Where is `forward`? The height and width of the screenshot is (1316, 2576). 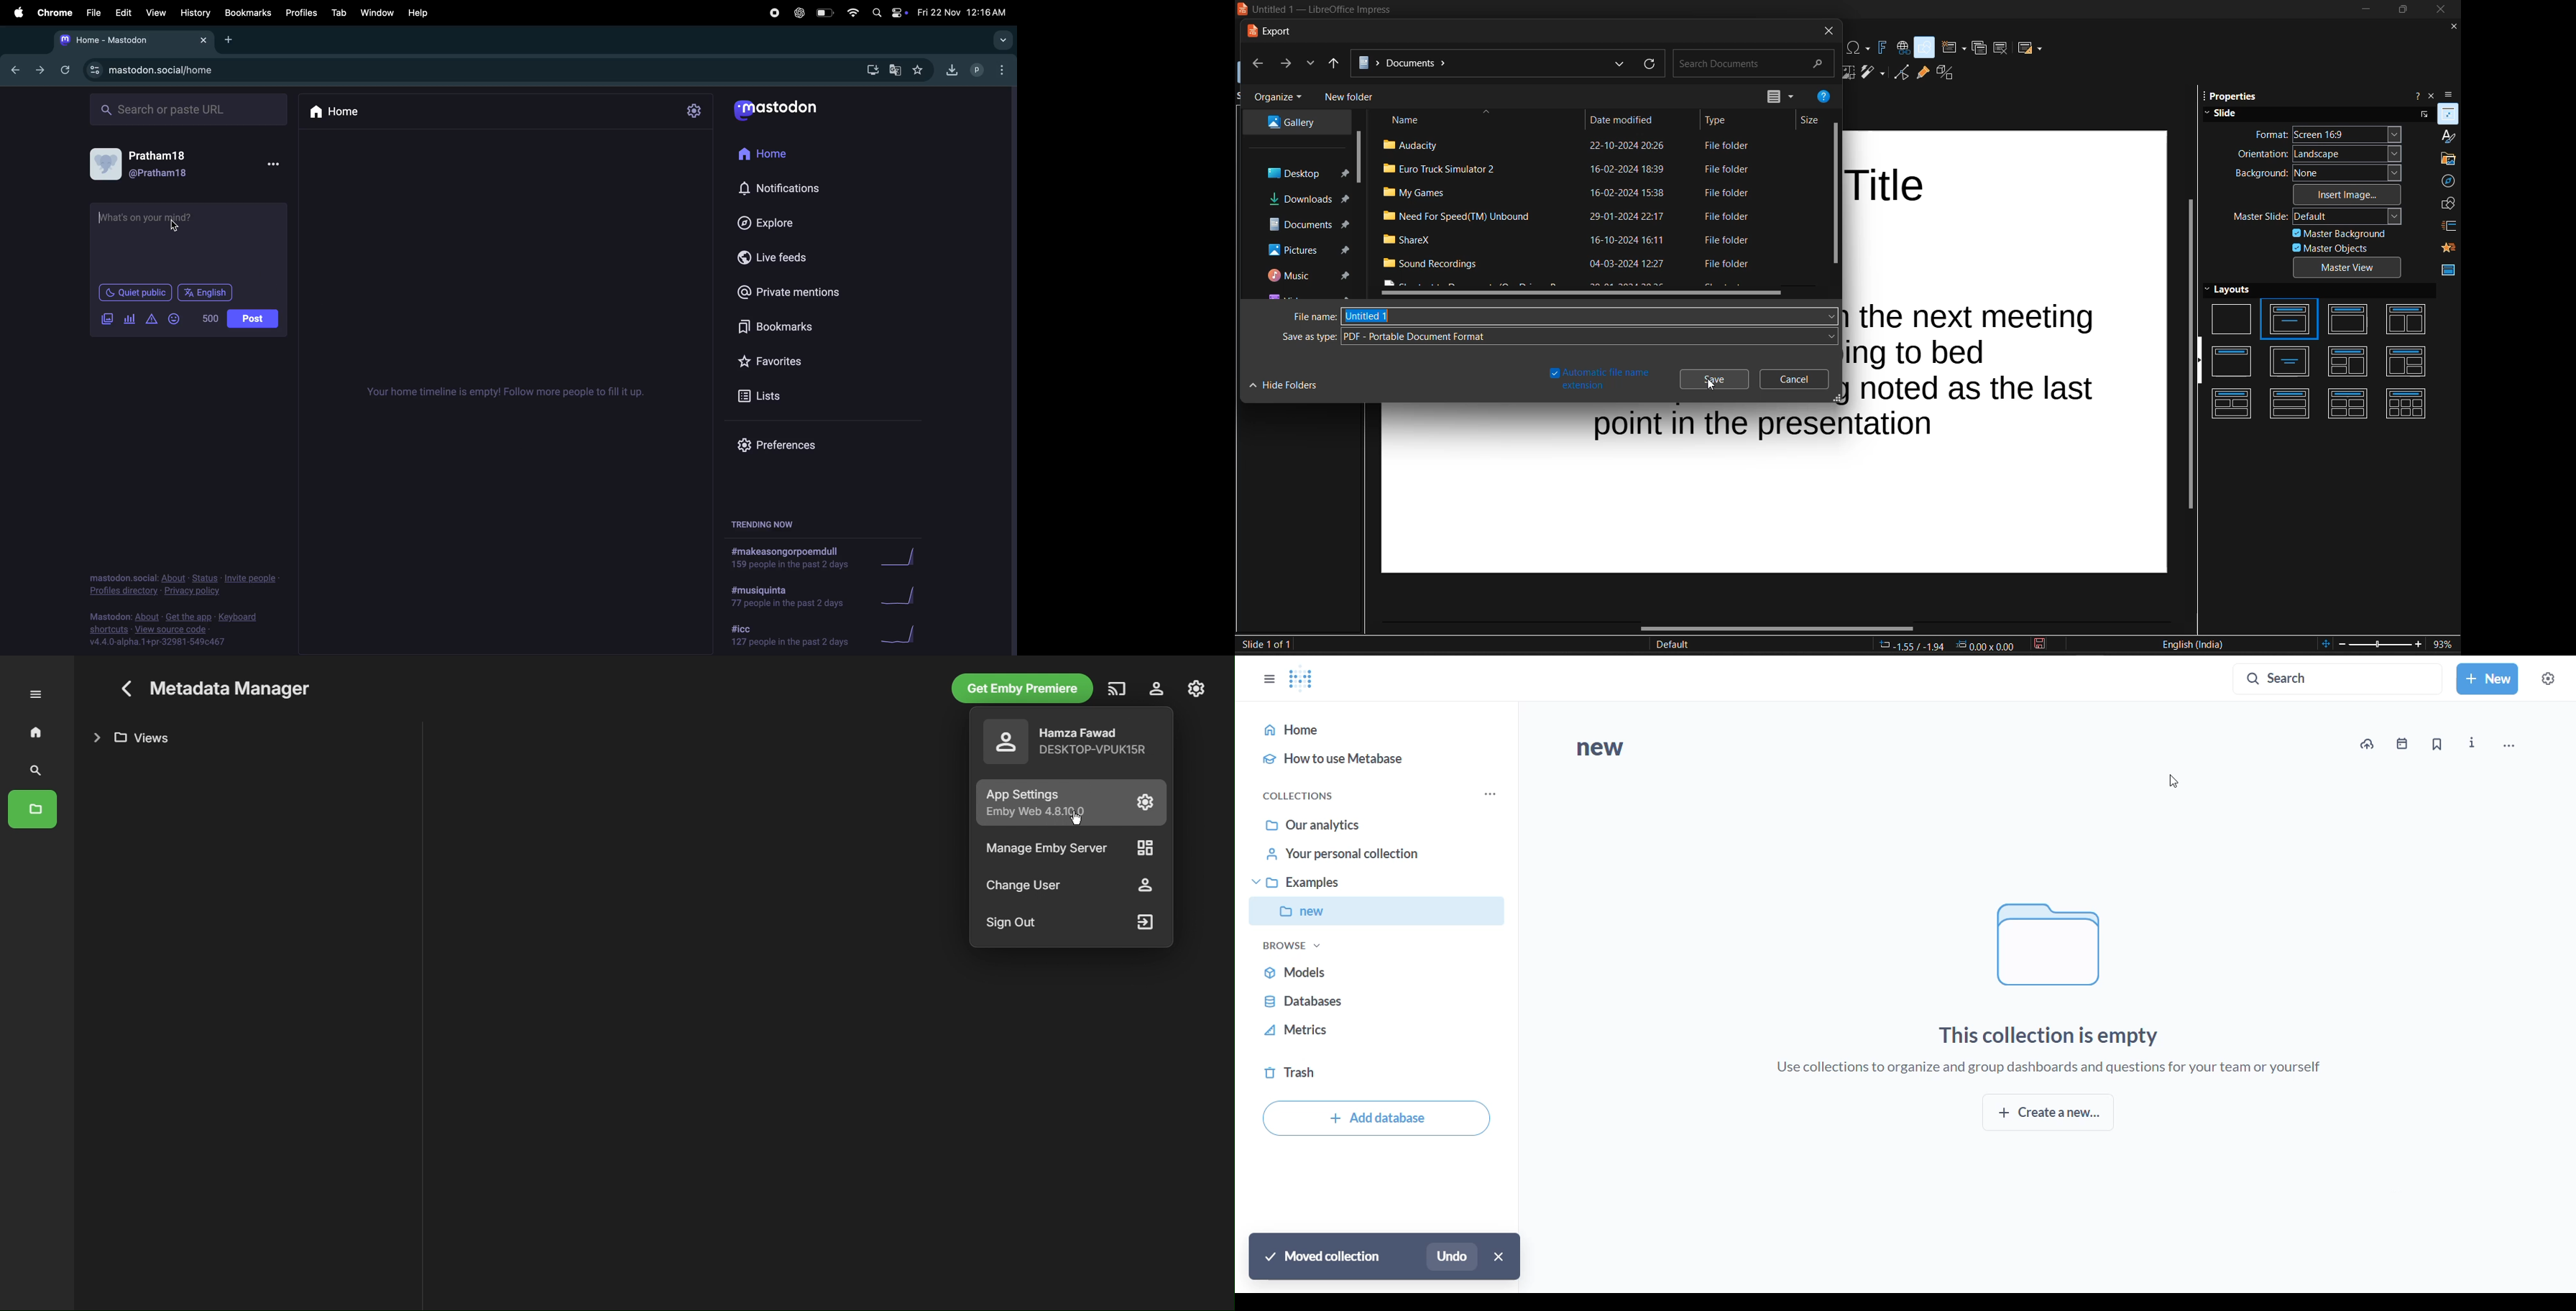 forward is located at coordinates (1287, 64).